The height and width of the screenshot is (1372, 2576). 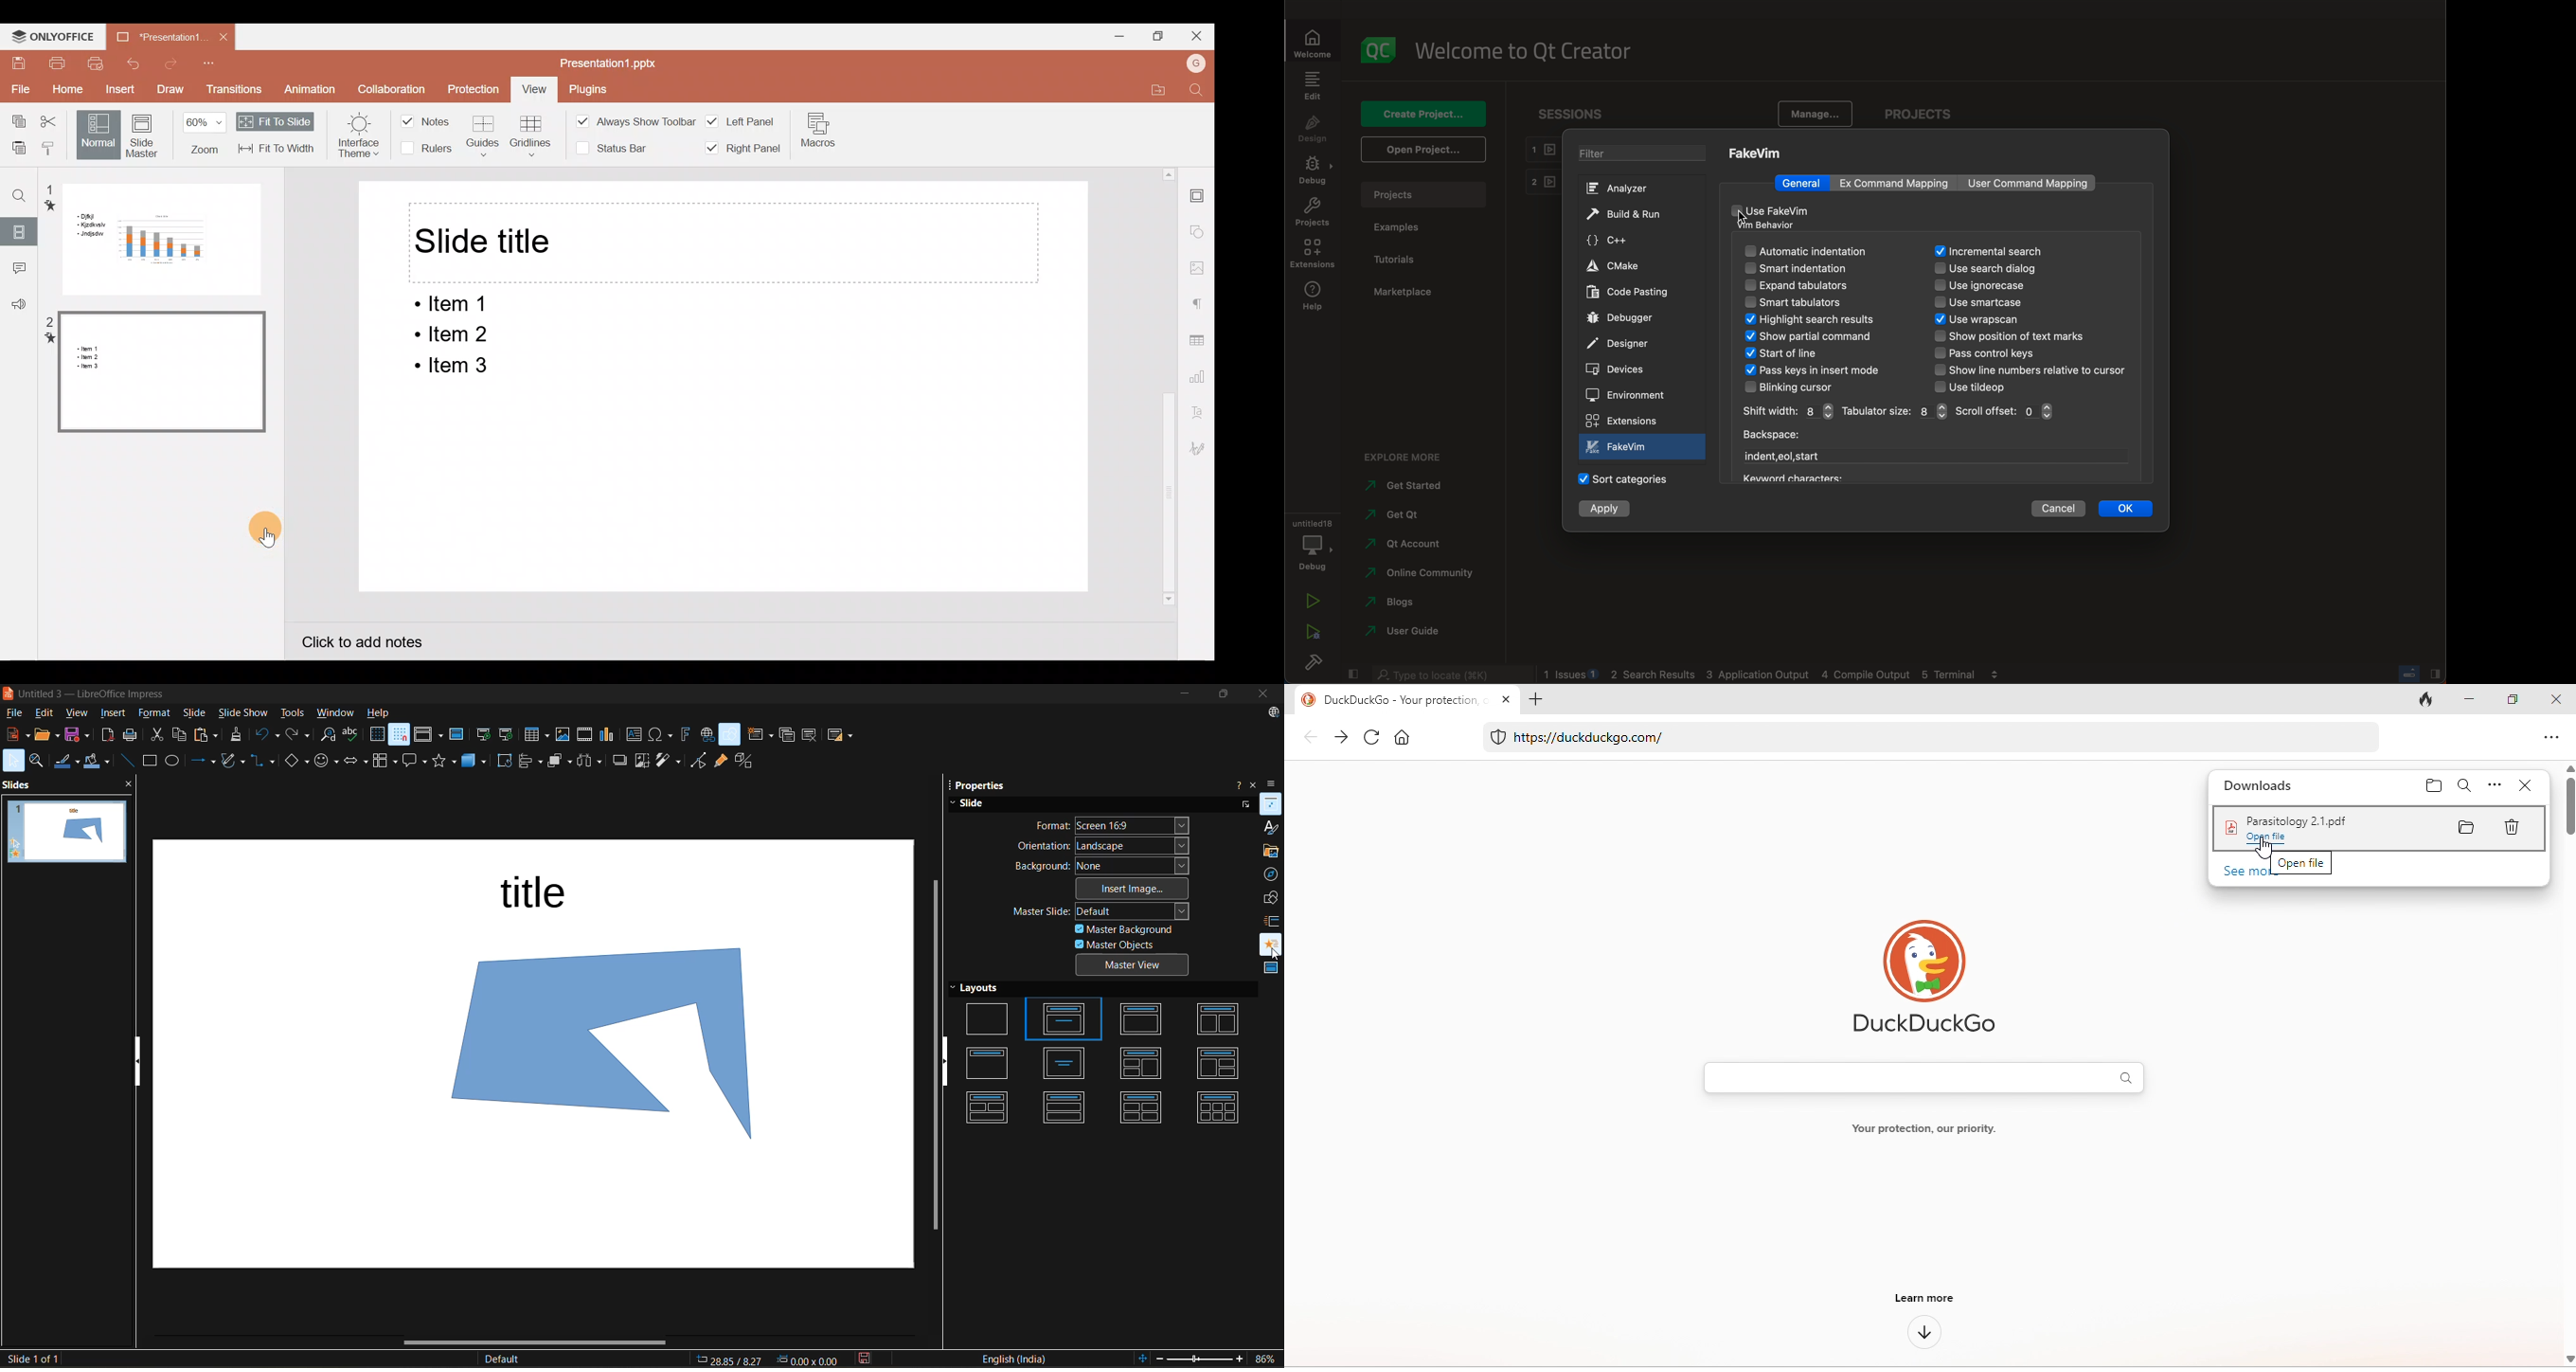 What do you see at coordinates (1413, 604) in the screenshot?
I see `blogs` at bounding box center [1413, 604].